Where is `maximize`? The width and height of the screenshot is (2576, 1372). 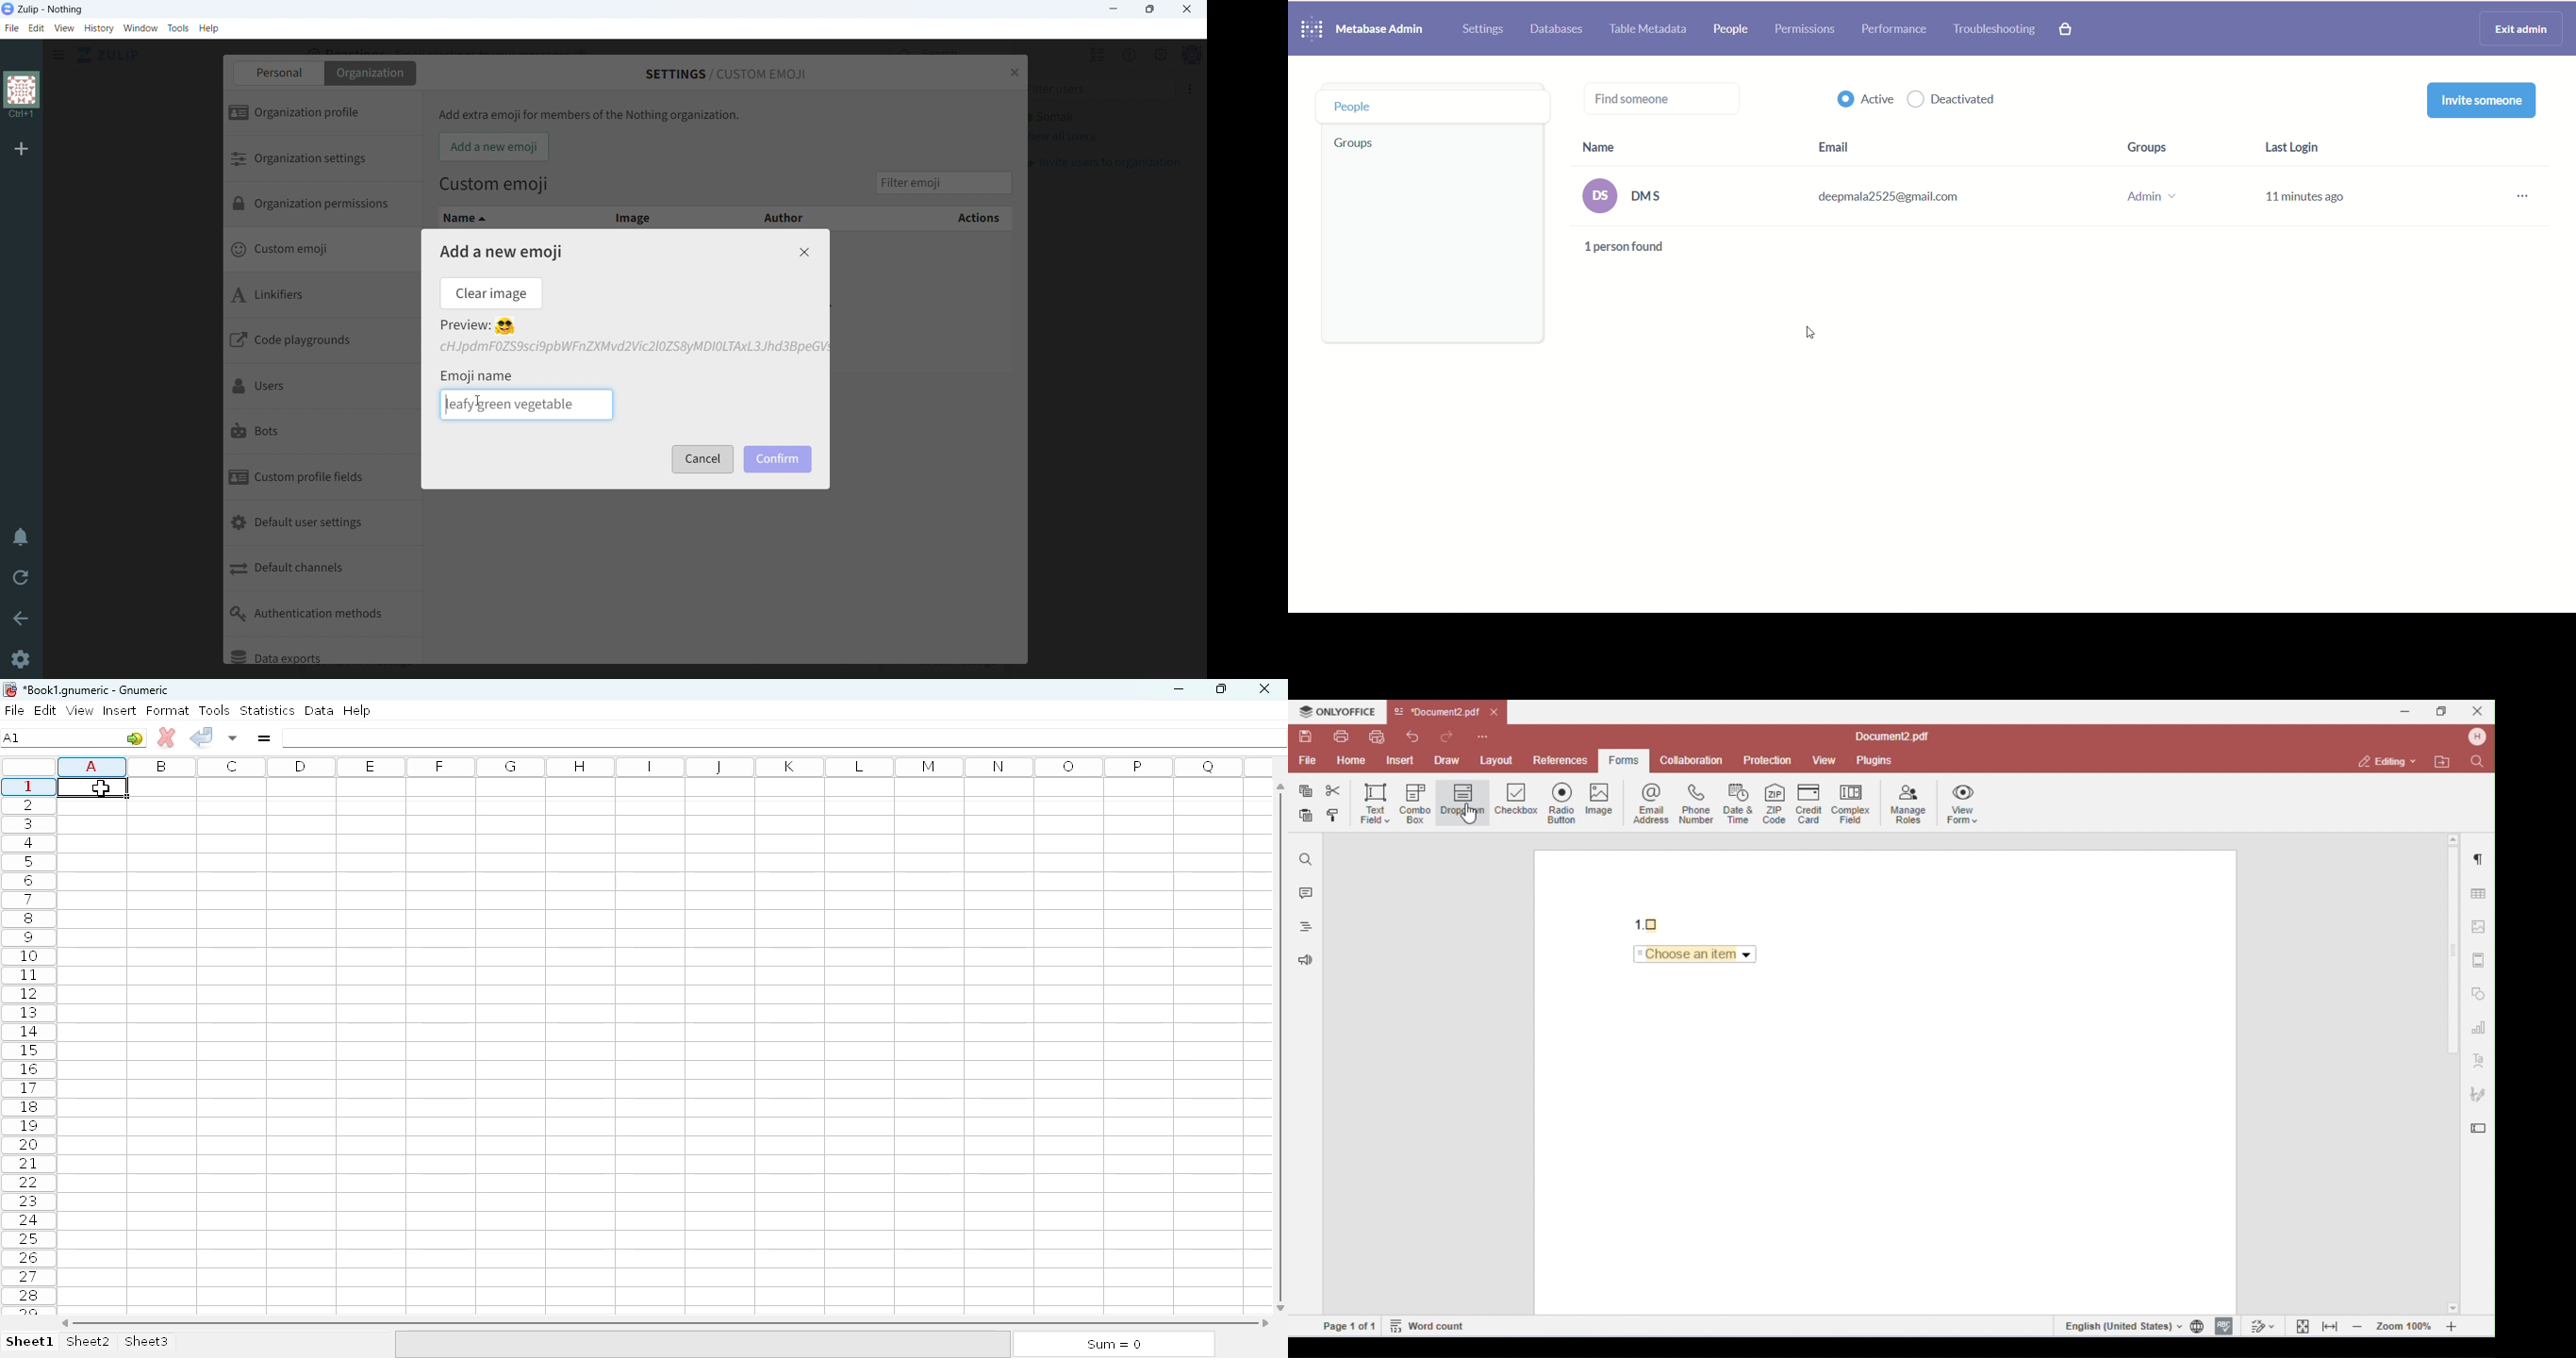 maximize is located at coordinates (1150, 9).